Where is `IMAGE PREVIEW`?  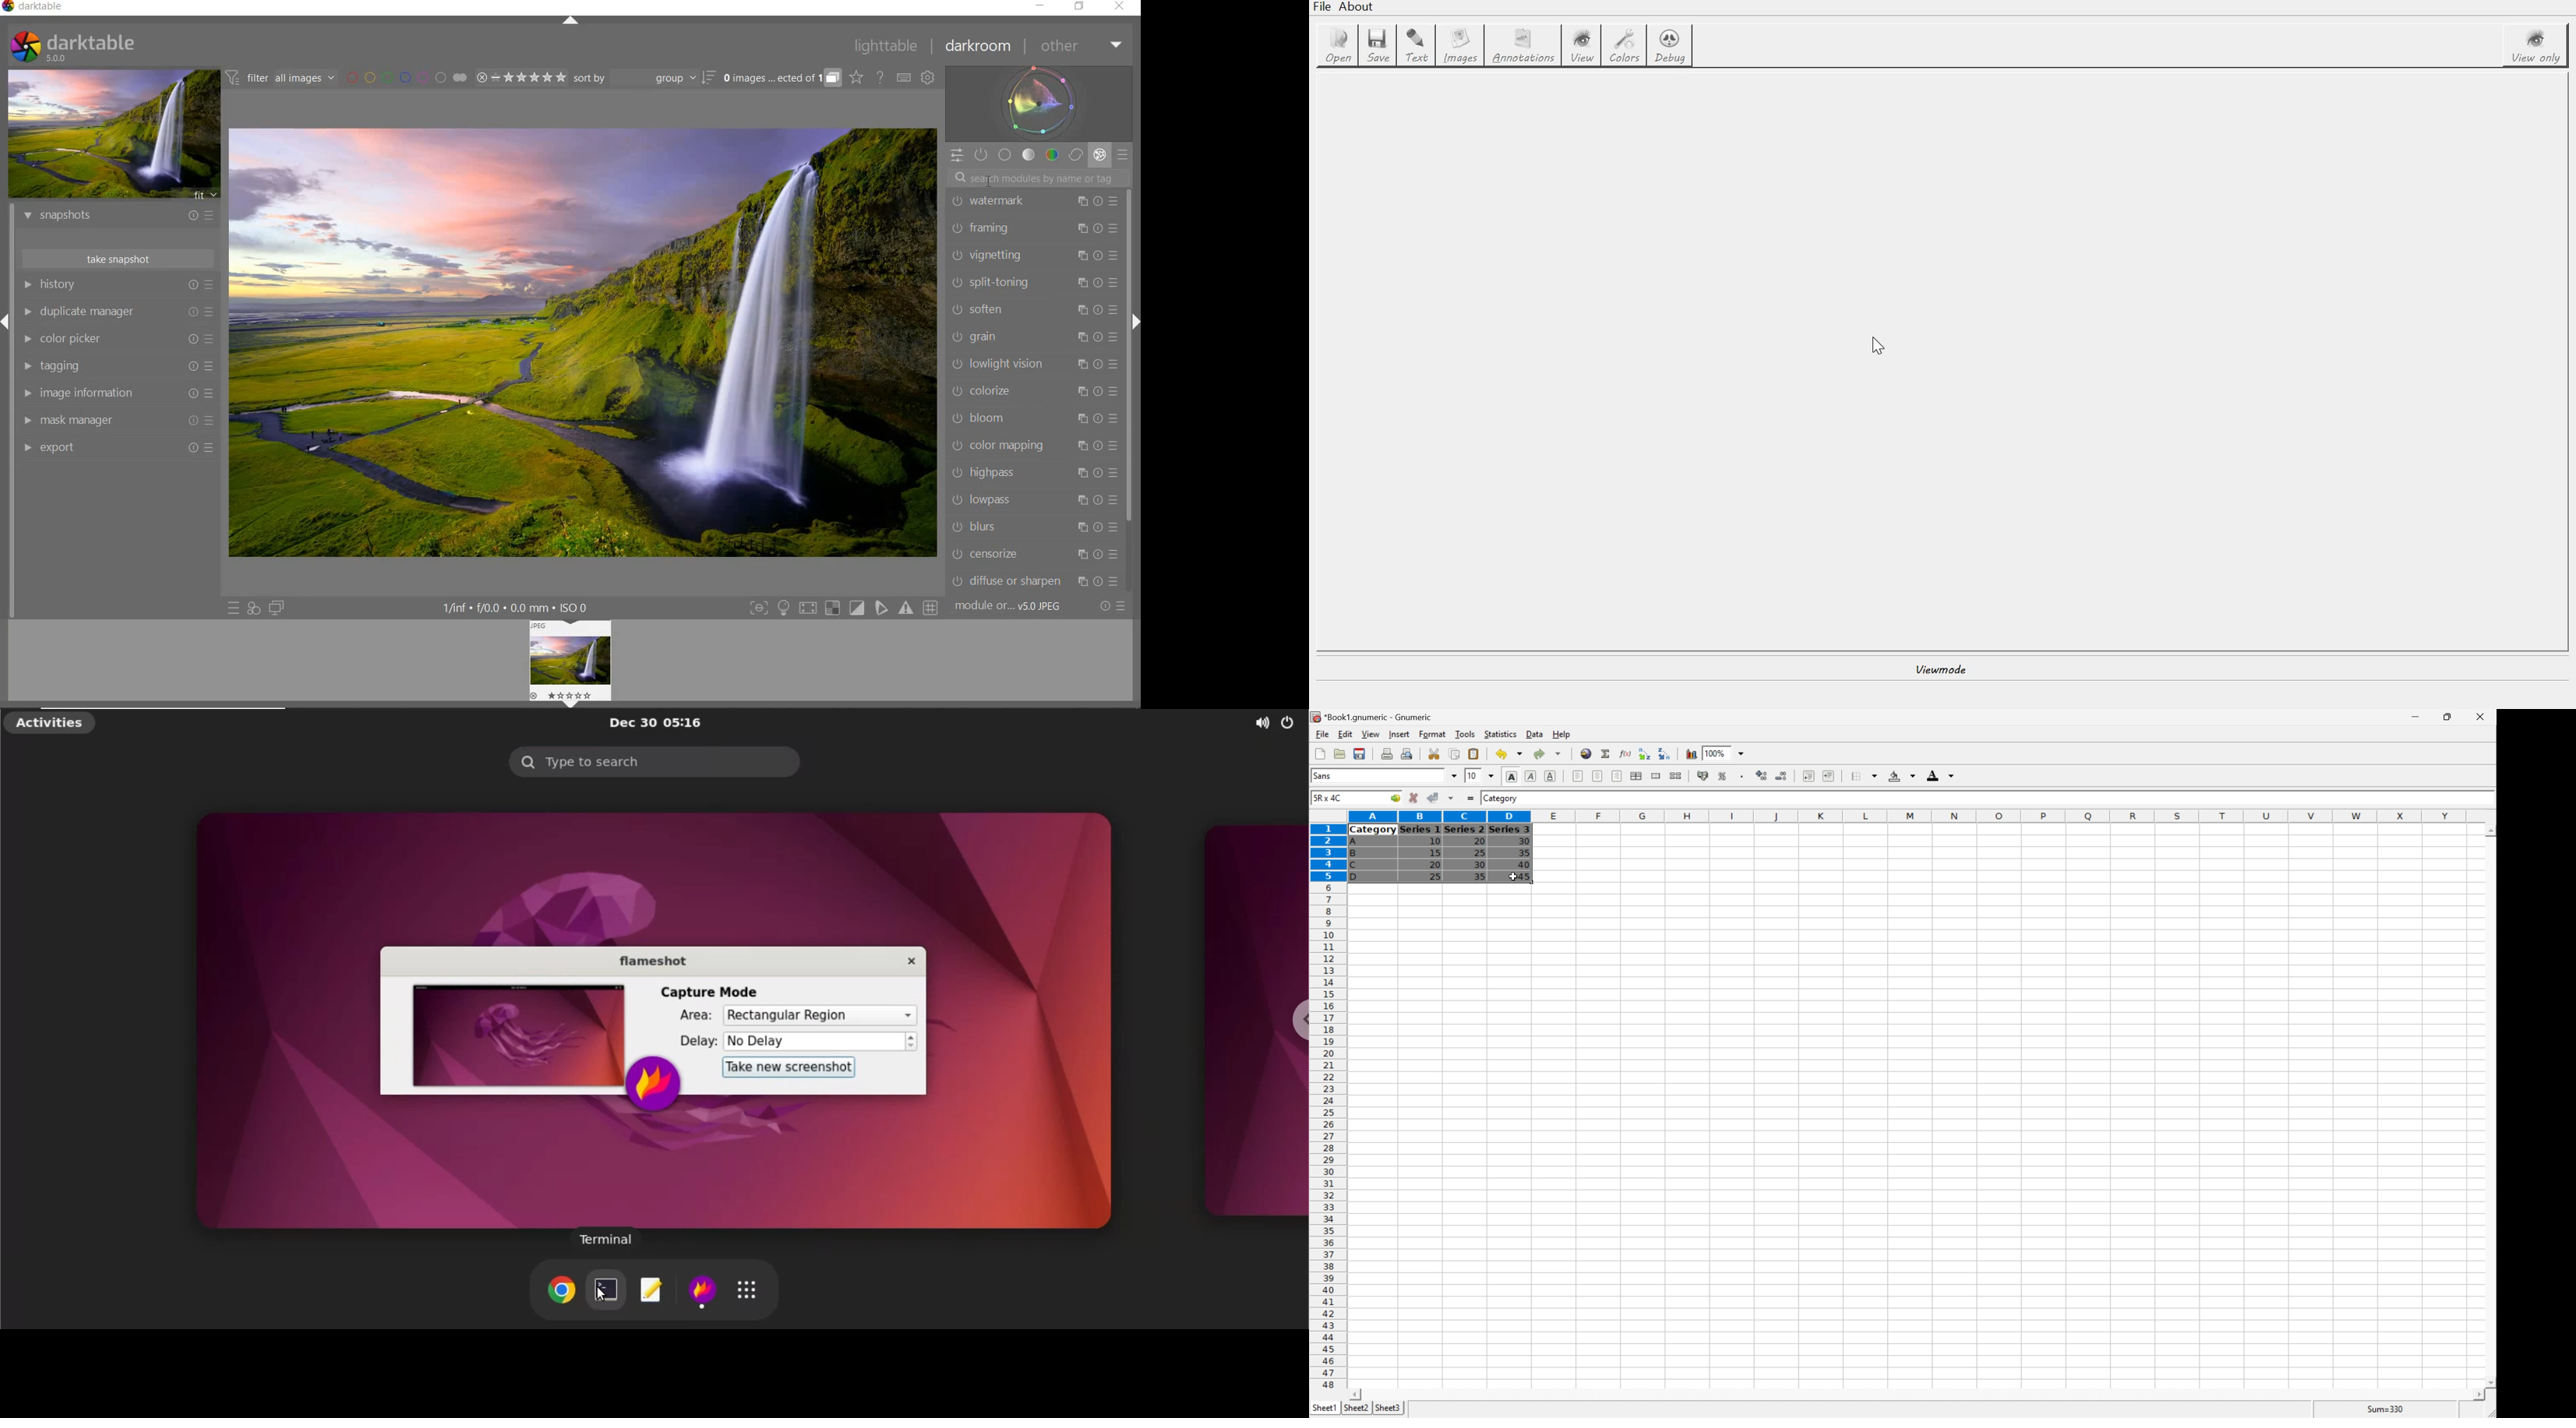
IMAGE PREVIEW is located at coordinates (567, 659).